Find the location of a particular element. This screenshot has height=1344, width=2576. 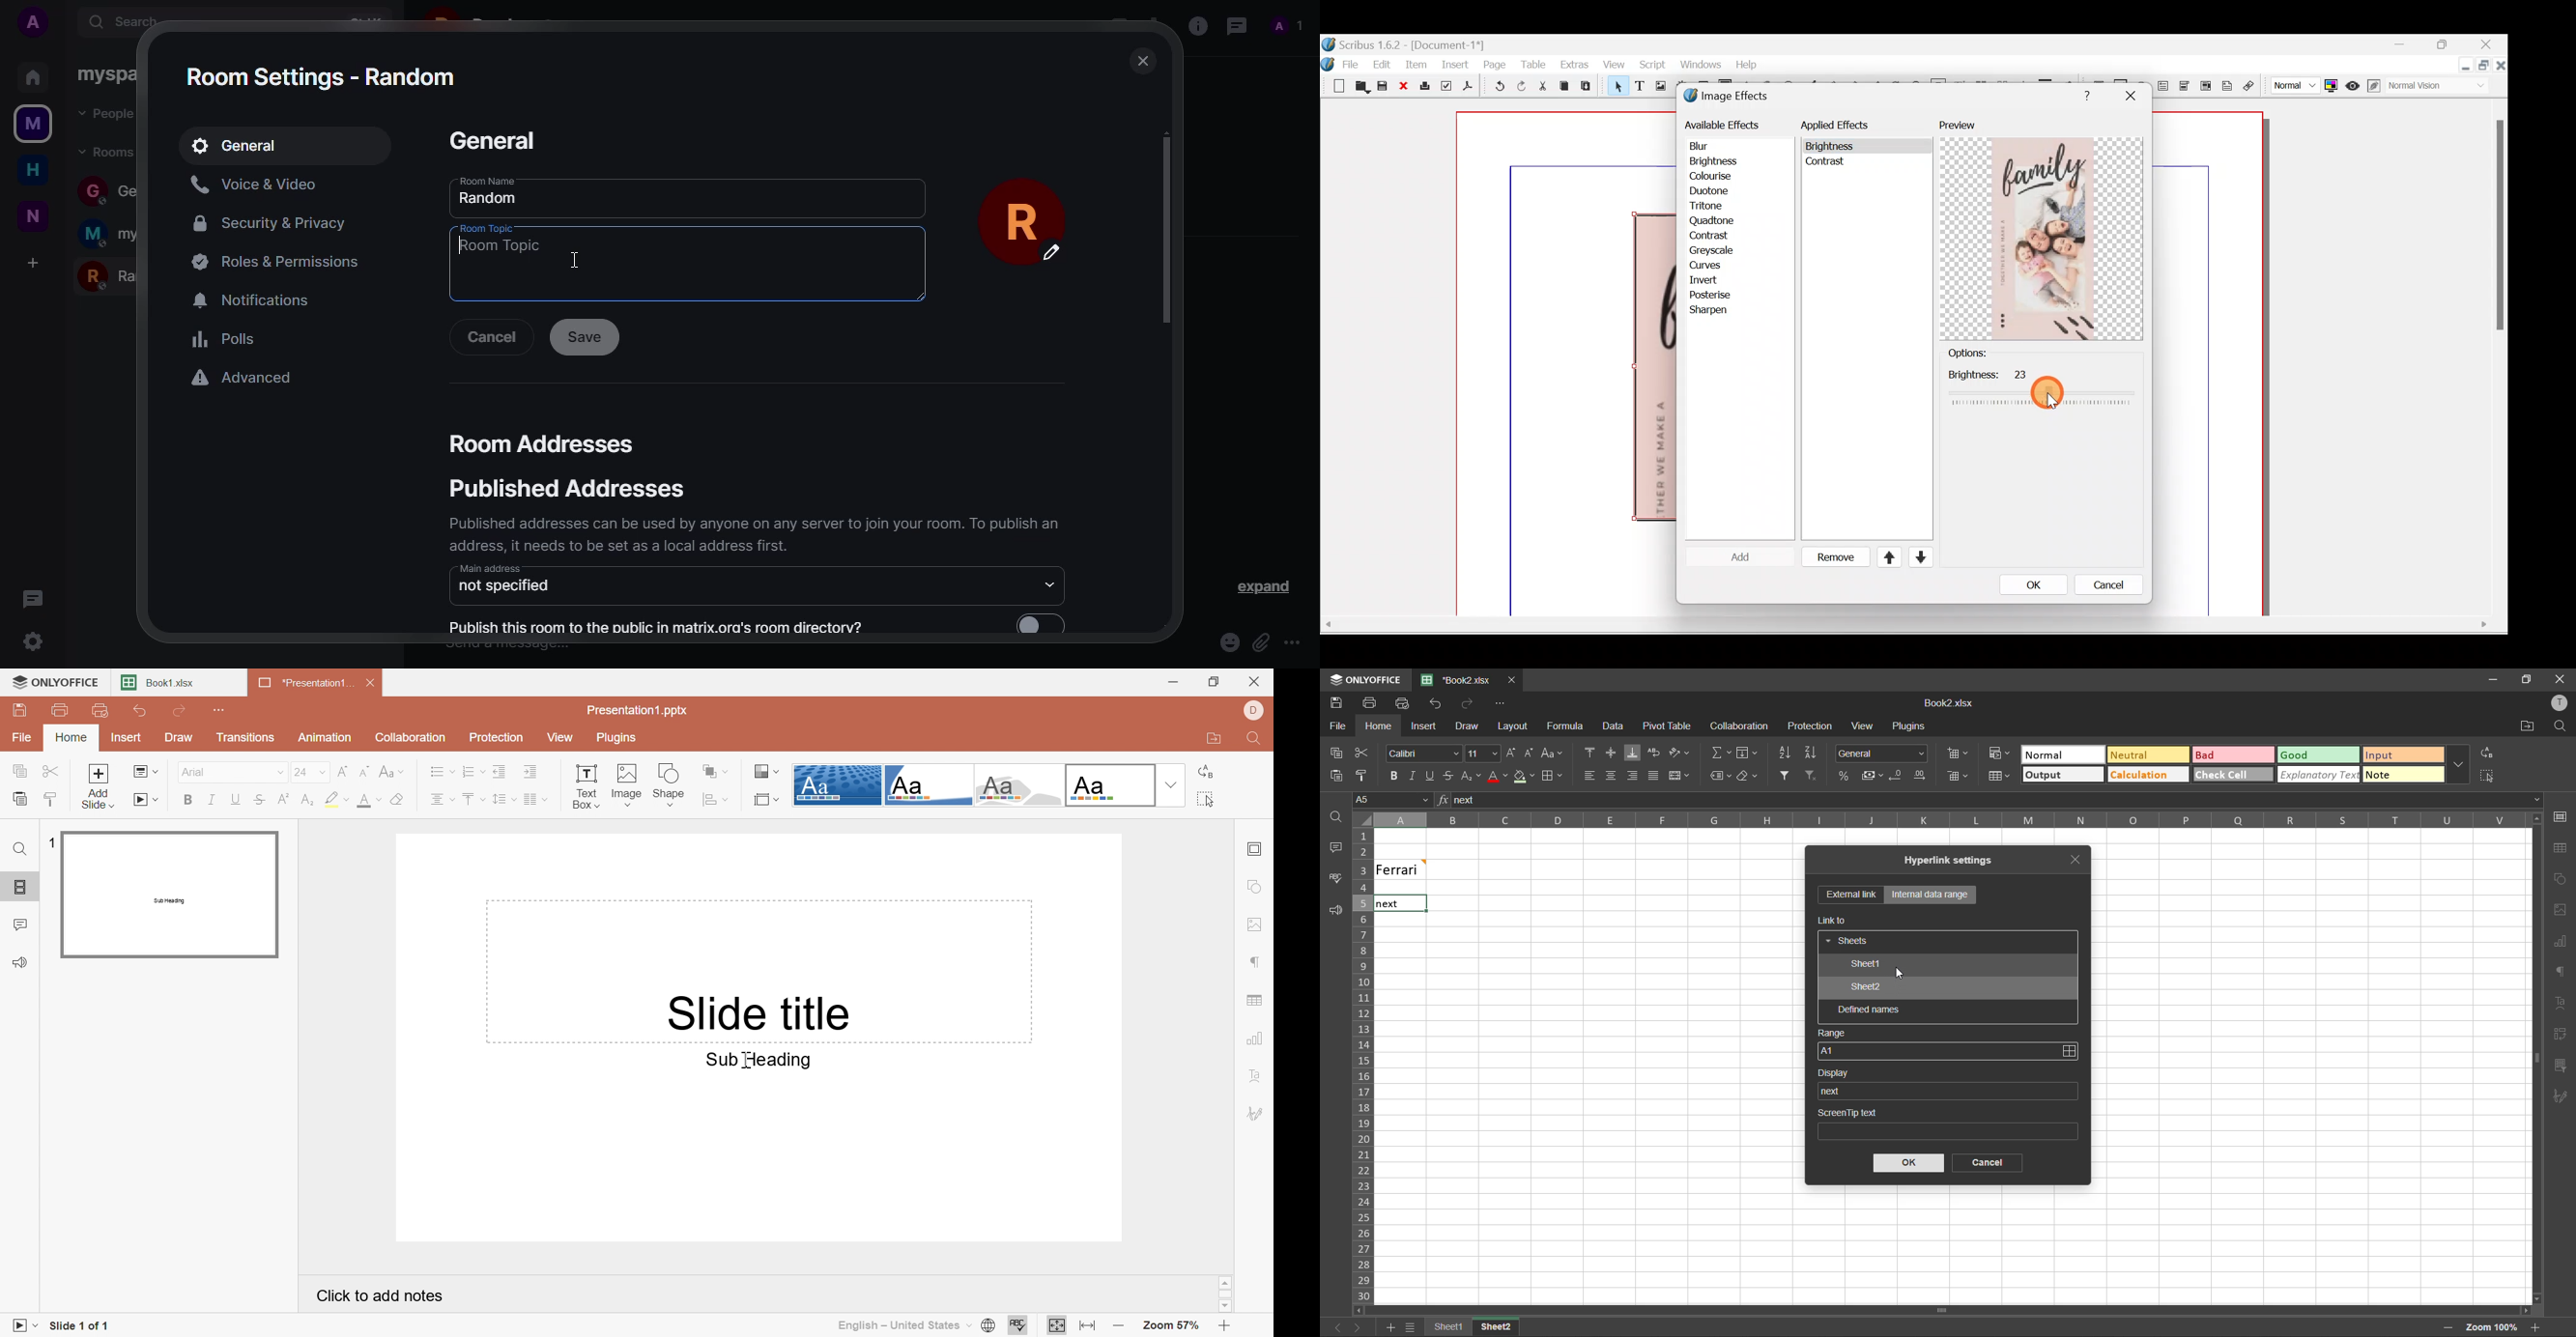

Image frame is located at coordinates (1659, 87).